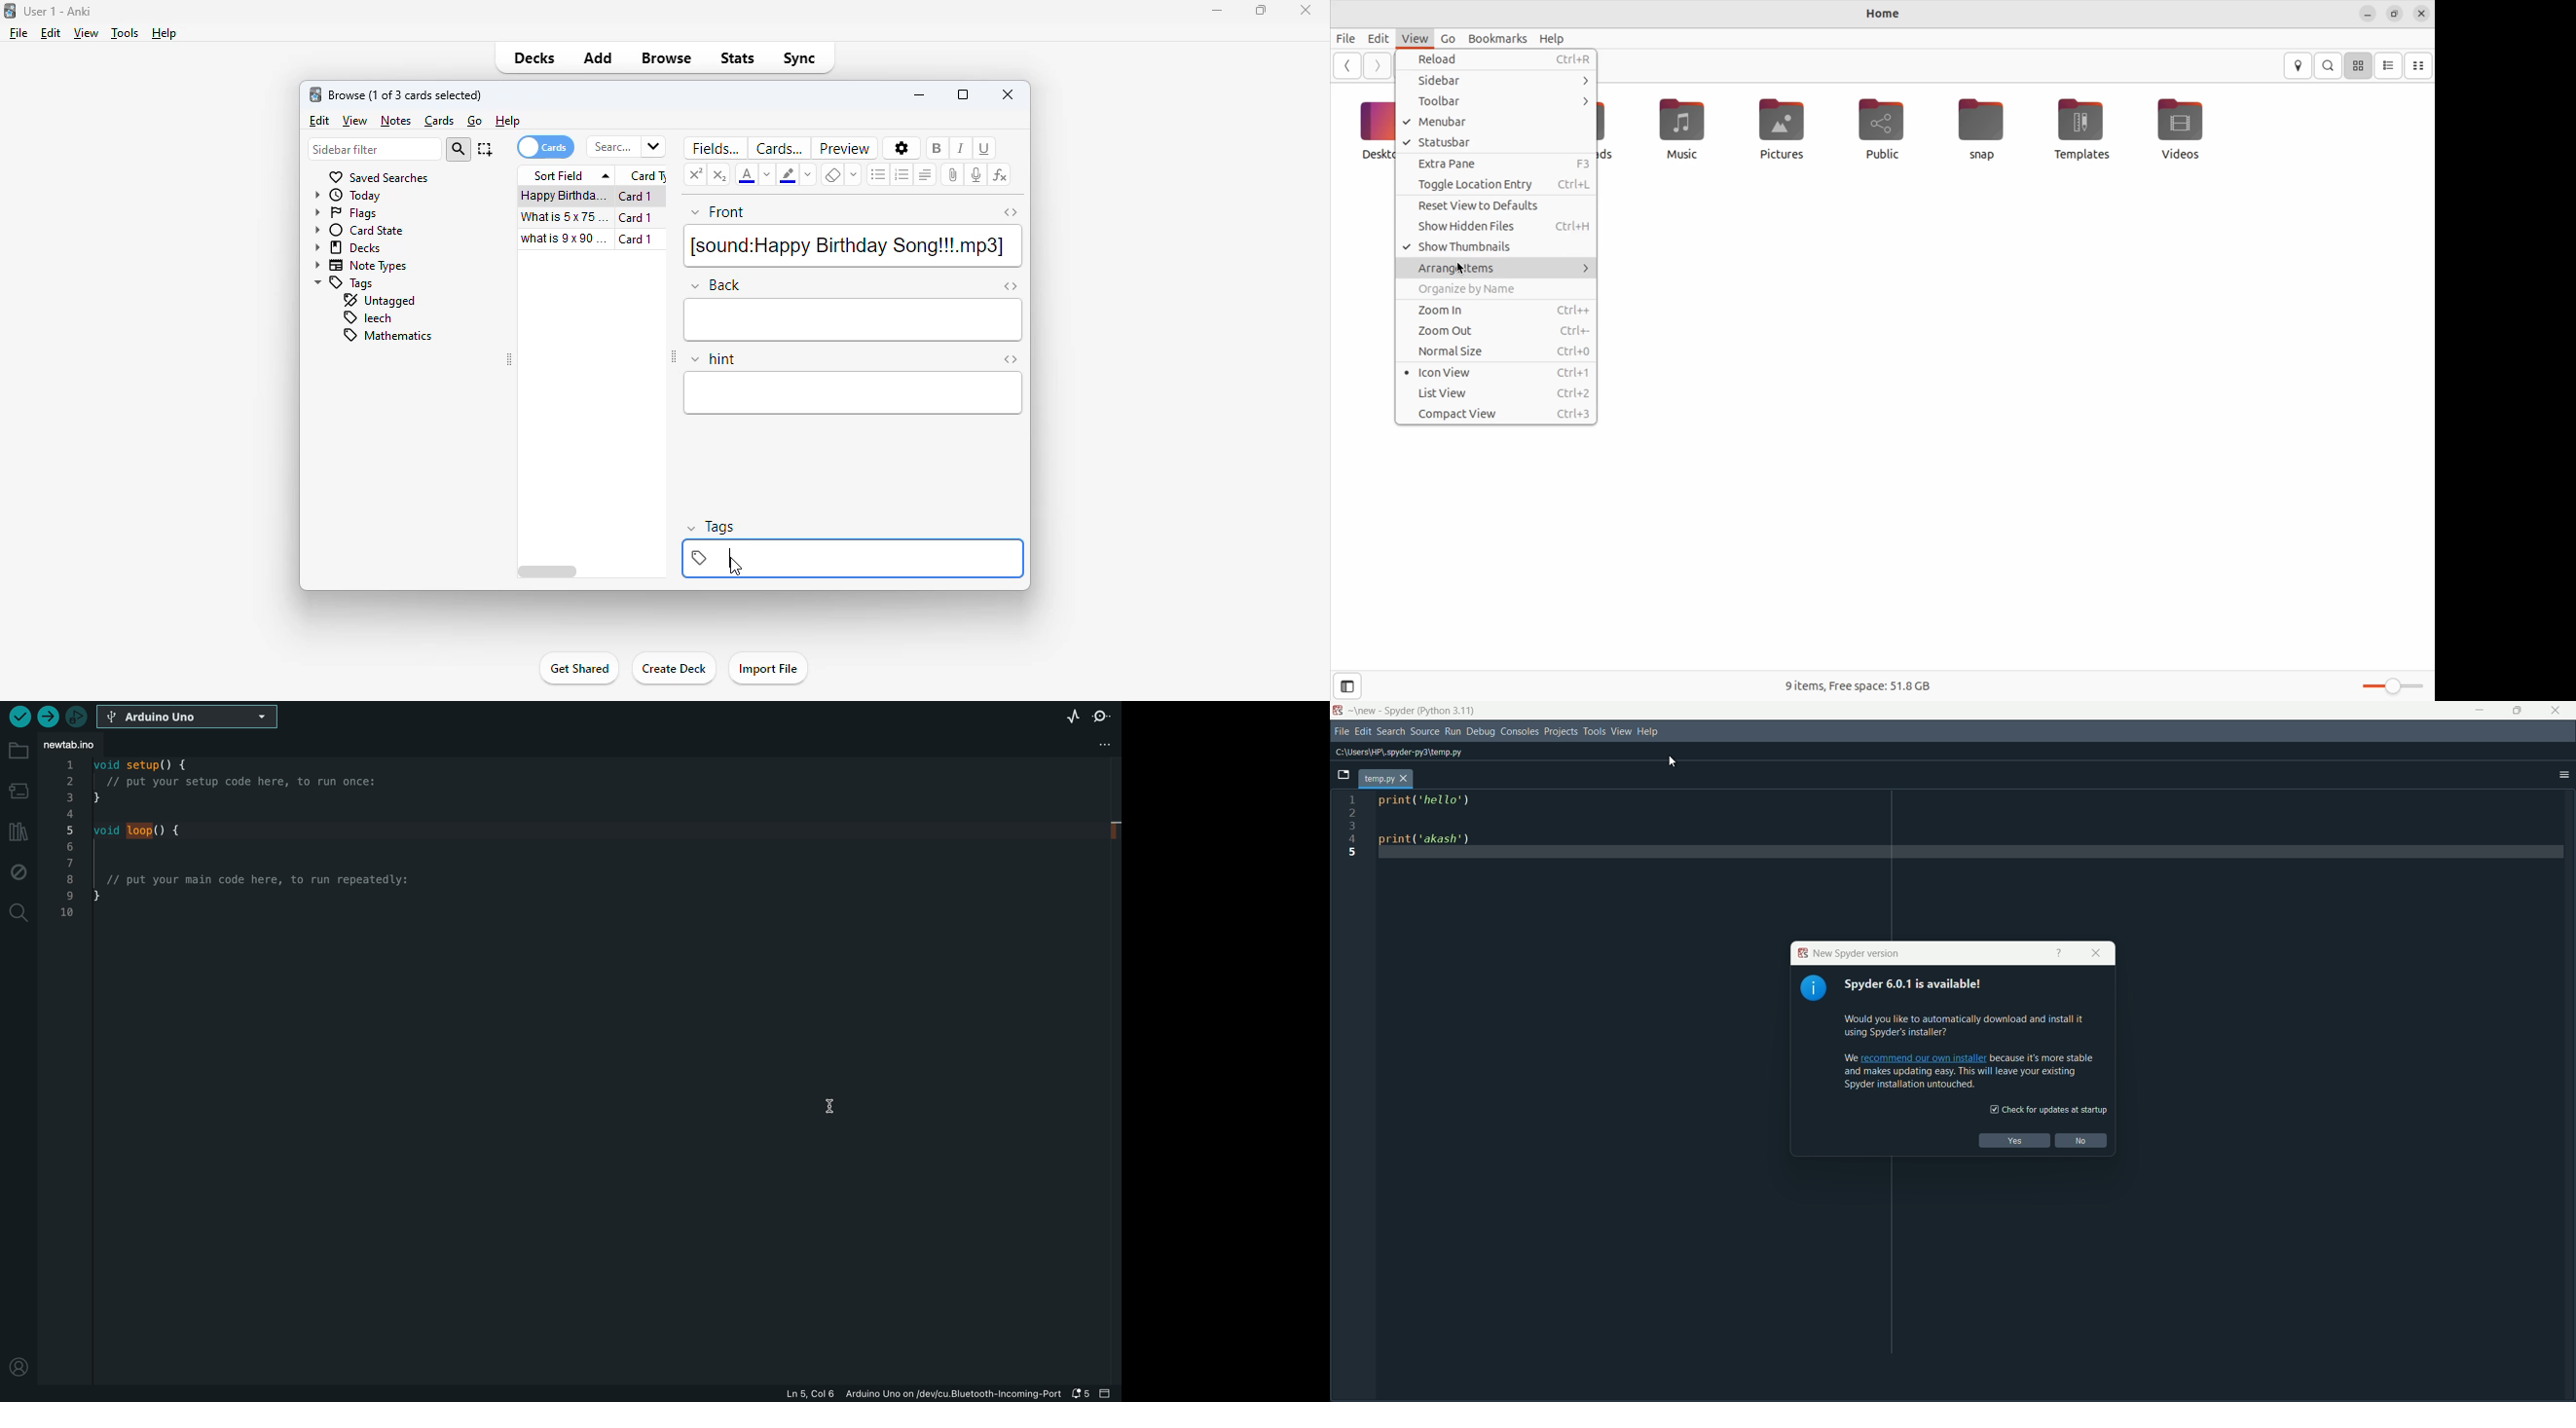 Image resolution: width=2576 pixels, height=1428 pixels. Describe the element at coordinates (1499, 61) in the screenshot. I see `reload` at that location.